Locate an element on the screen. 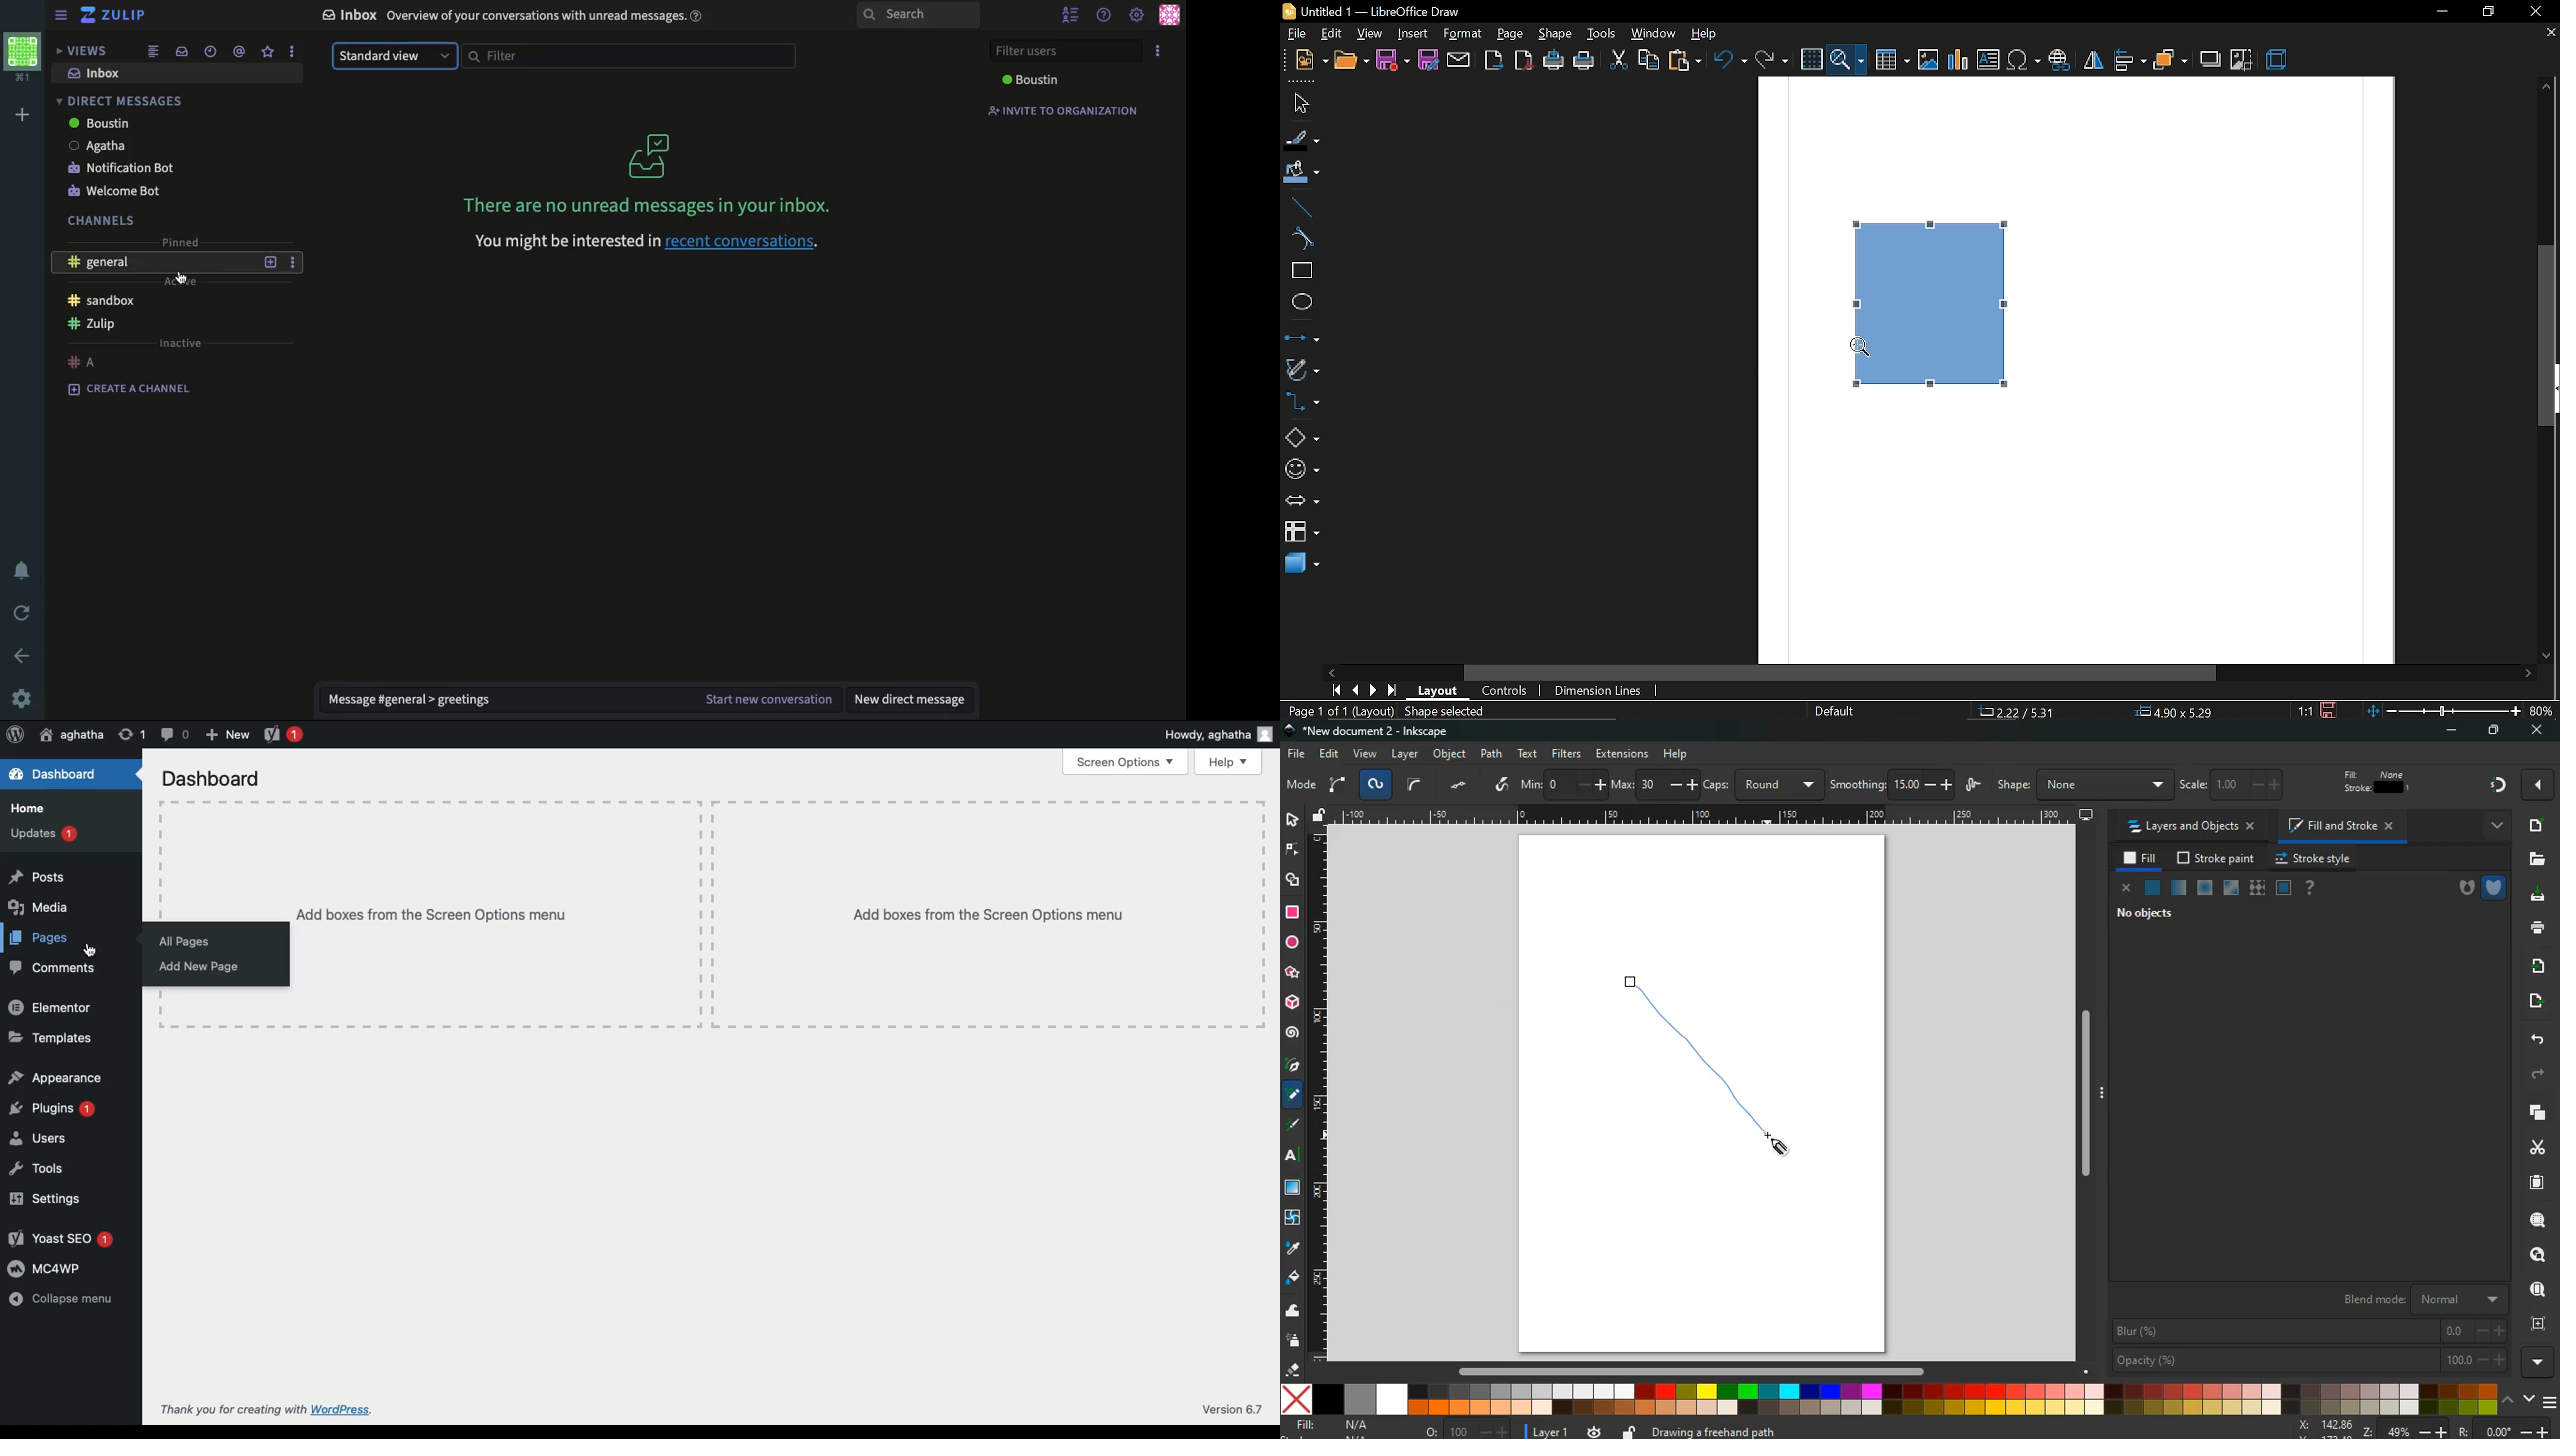 Image resolution: width=2576 pixels, height=1456 pixels. connectors is located at coordinates (1302, 404).